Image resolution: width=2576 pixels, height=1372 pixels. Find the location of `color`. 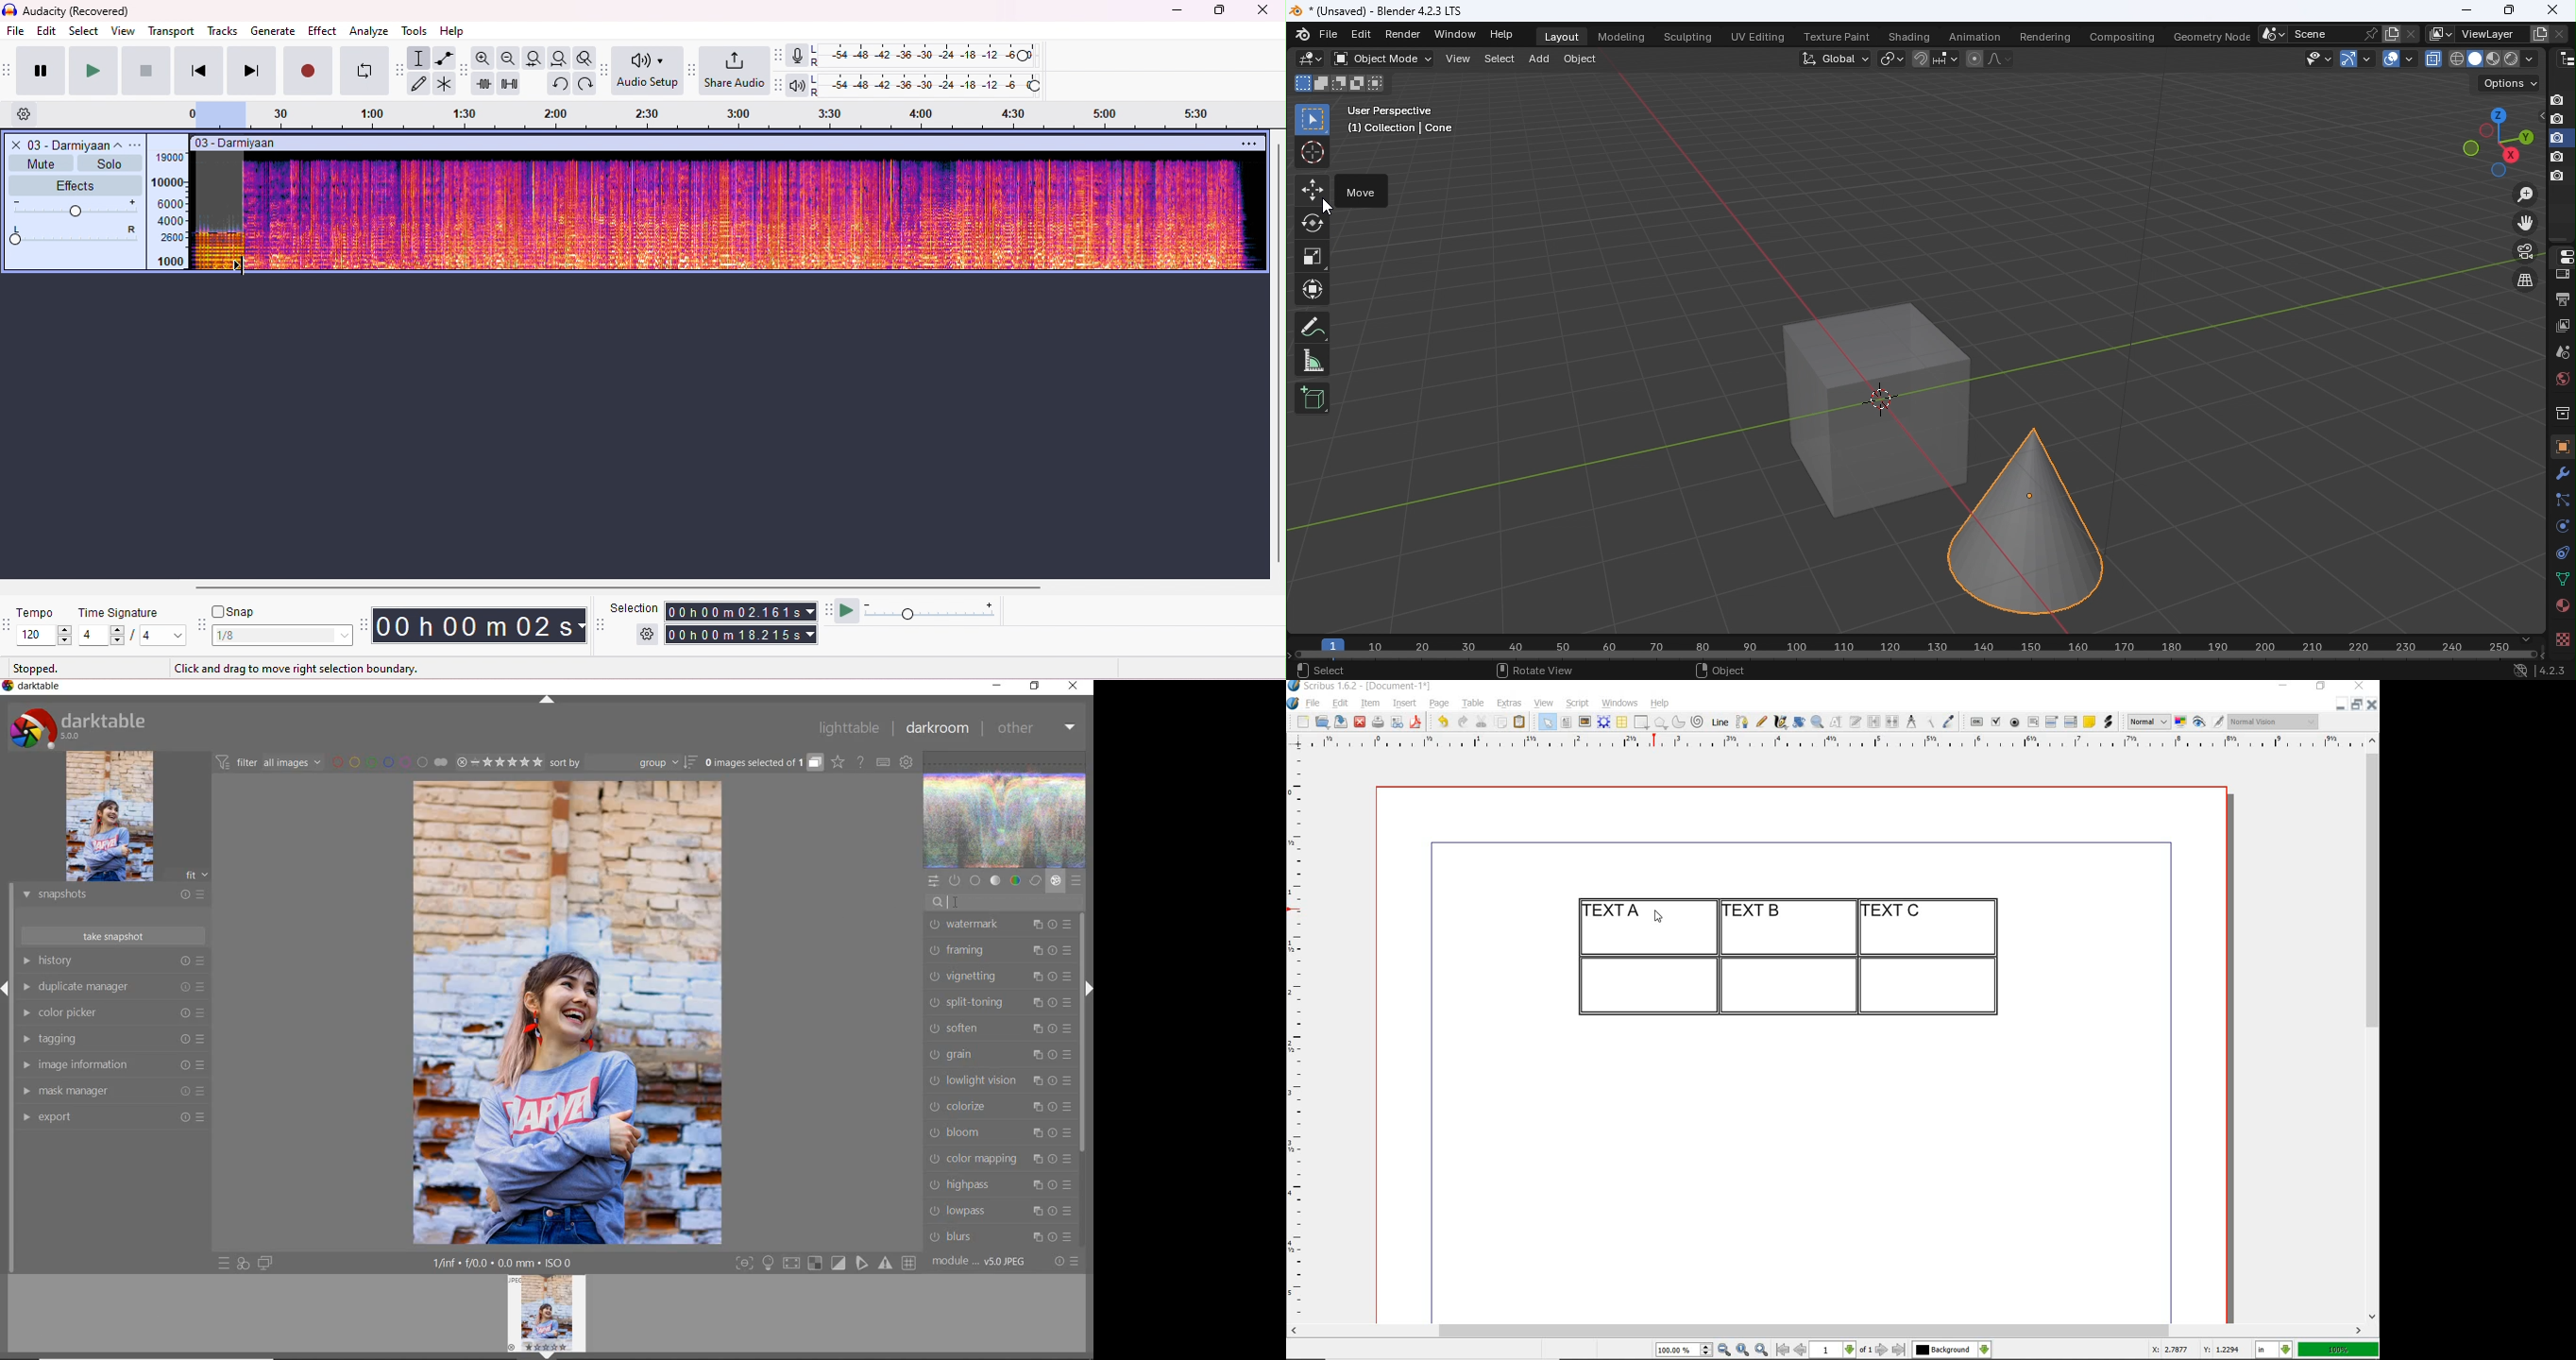

color is located at coordinates (1015, 881).